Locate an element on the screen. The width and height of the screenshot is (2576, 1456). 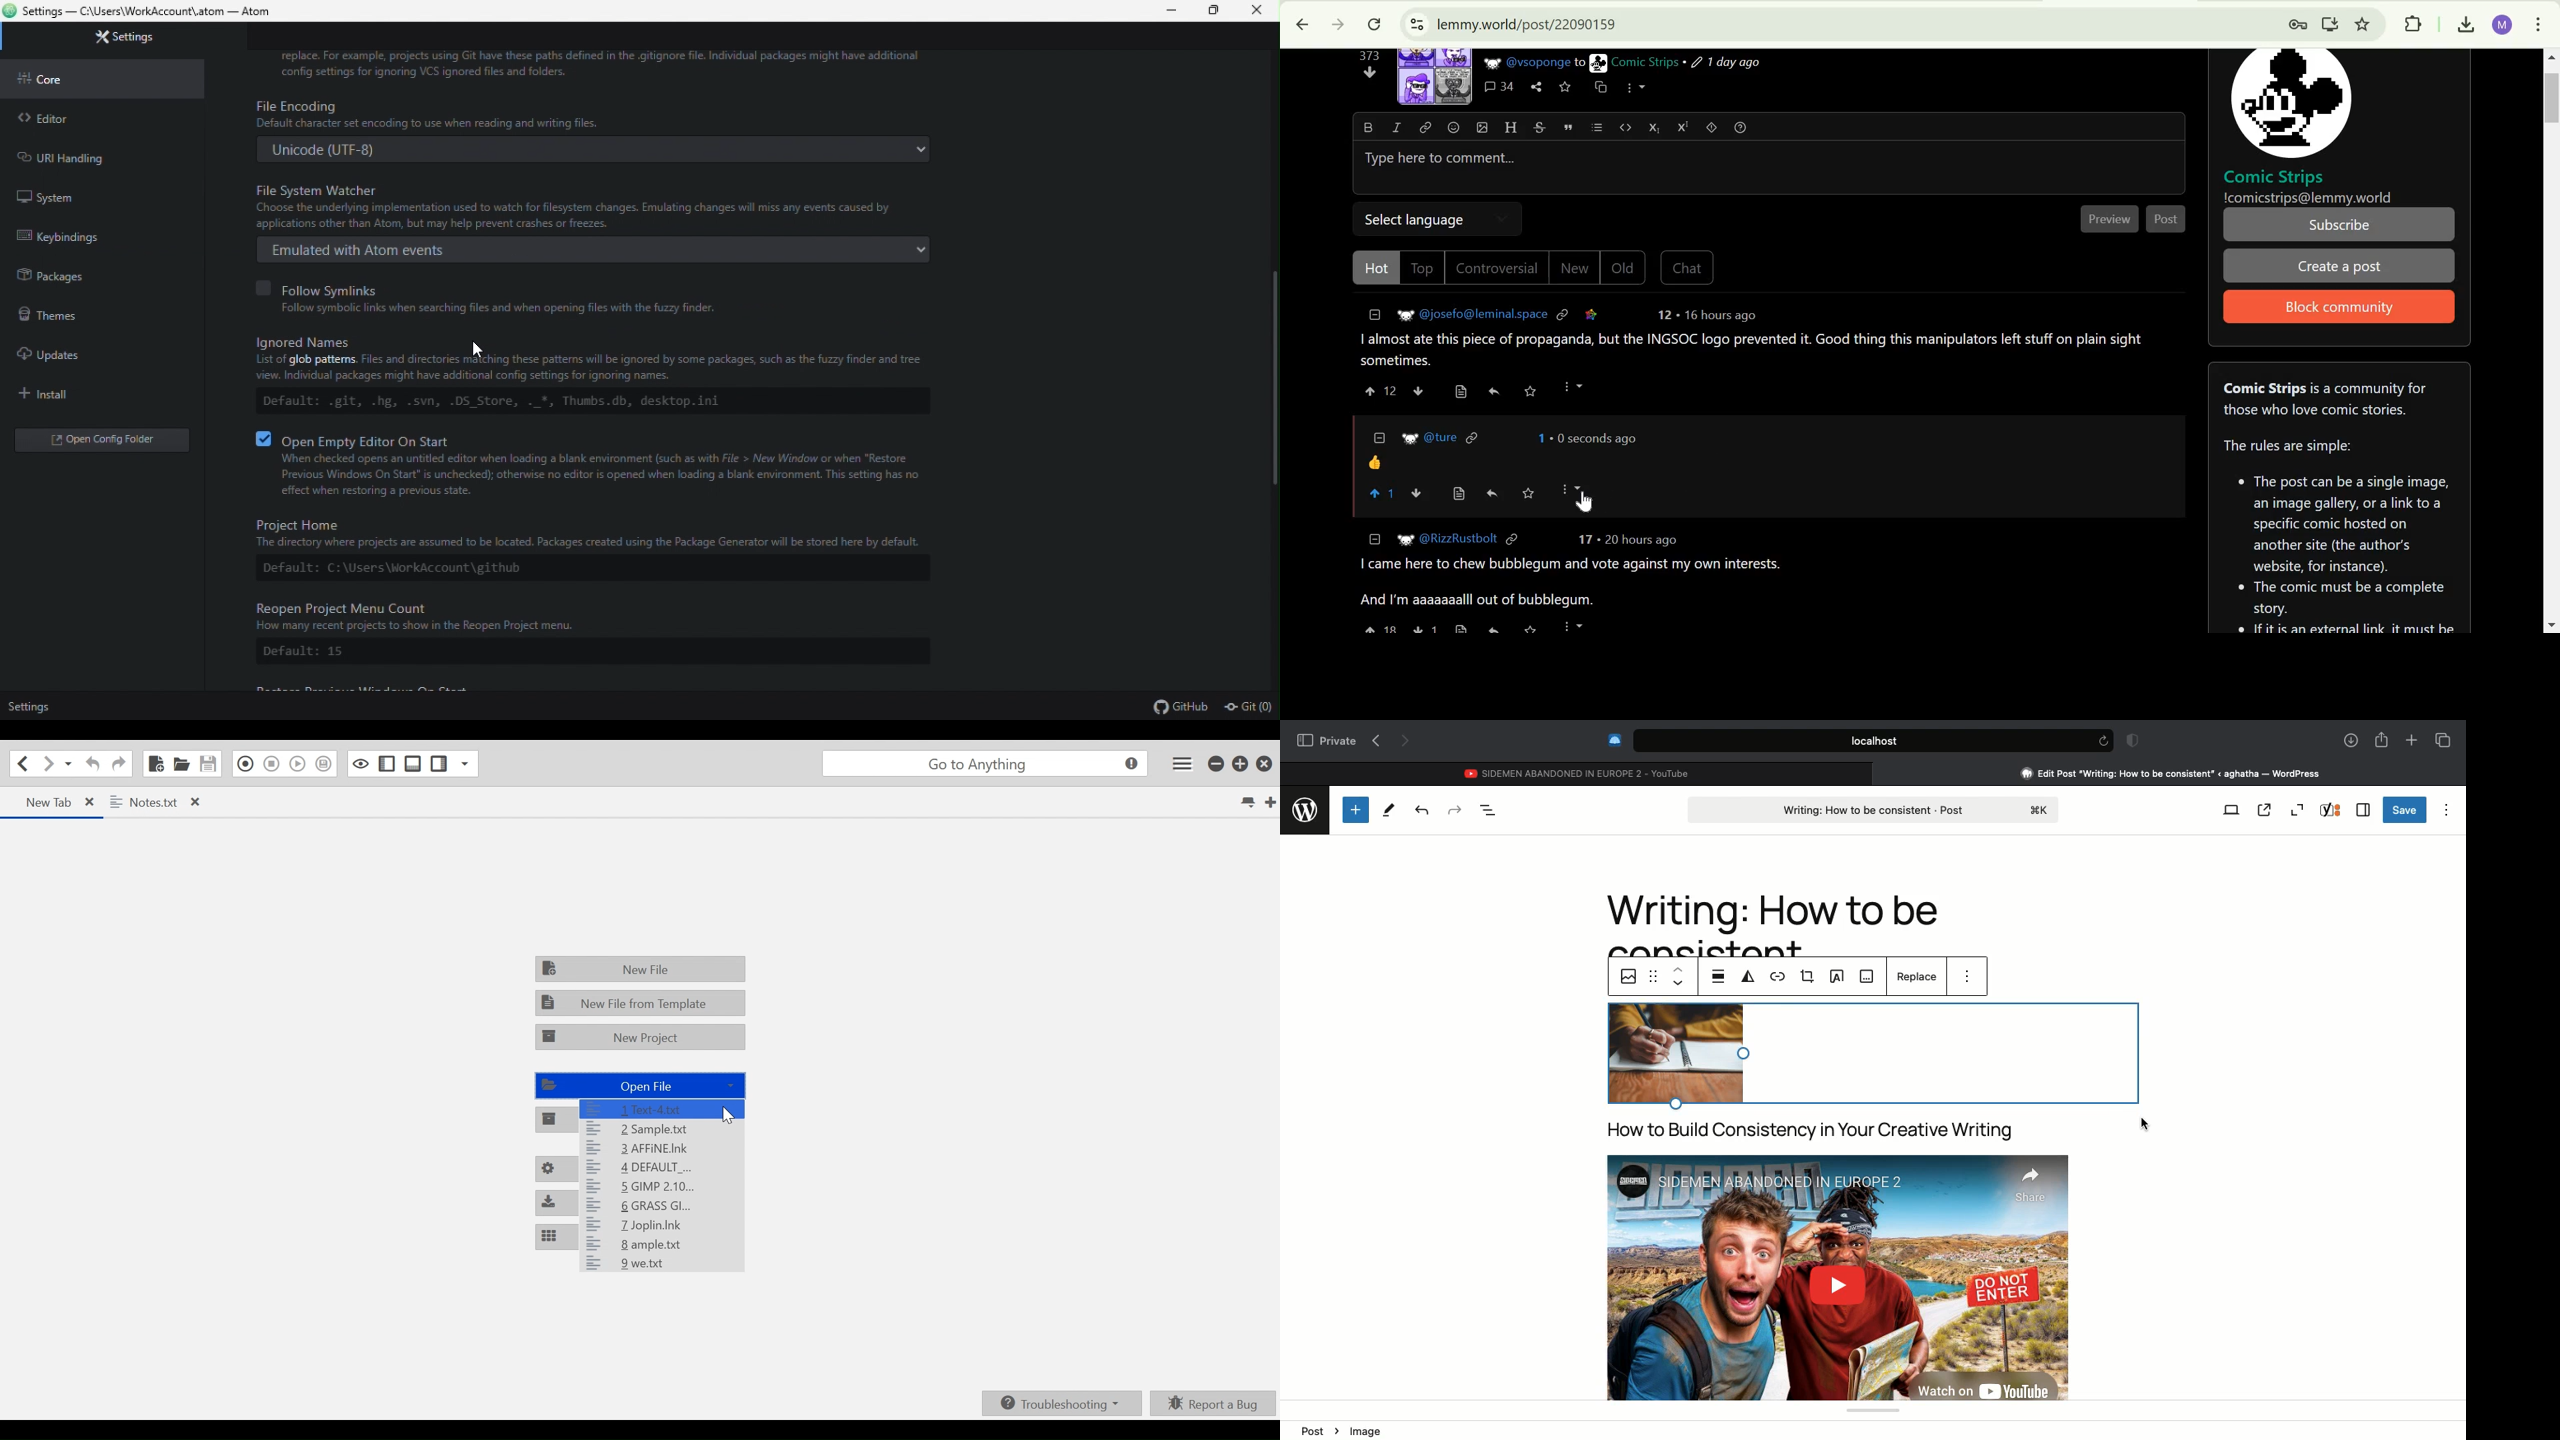
close is located at coordinates (1258, 11).